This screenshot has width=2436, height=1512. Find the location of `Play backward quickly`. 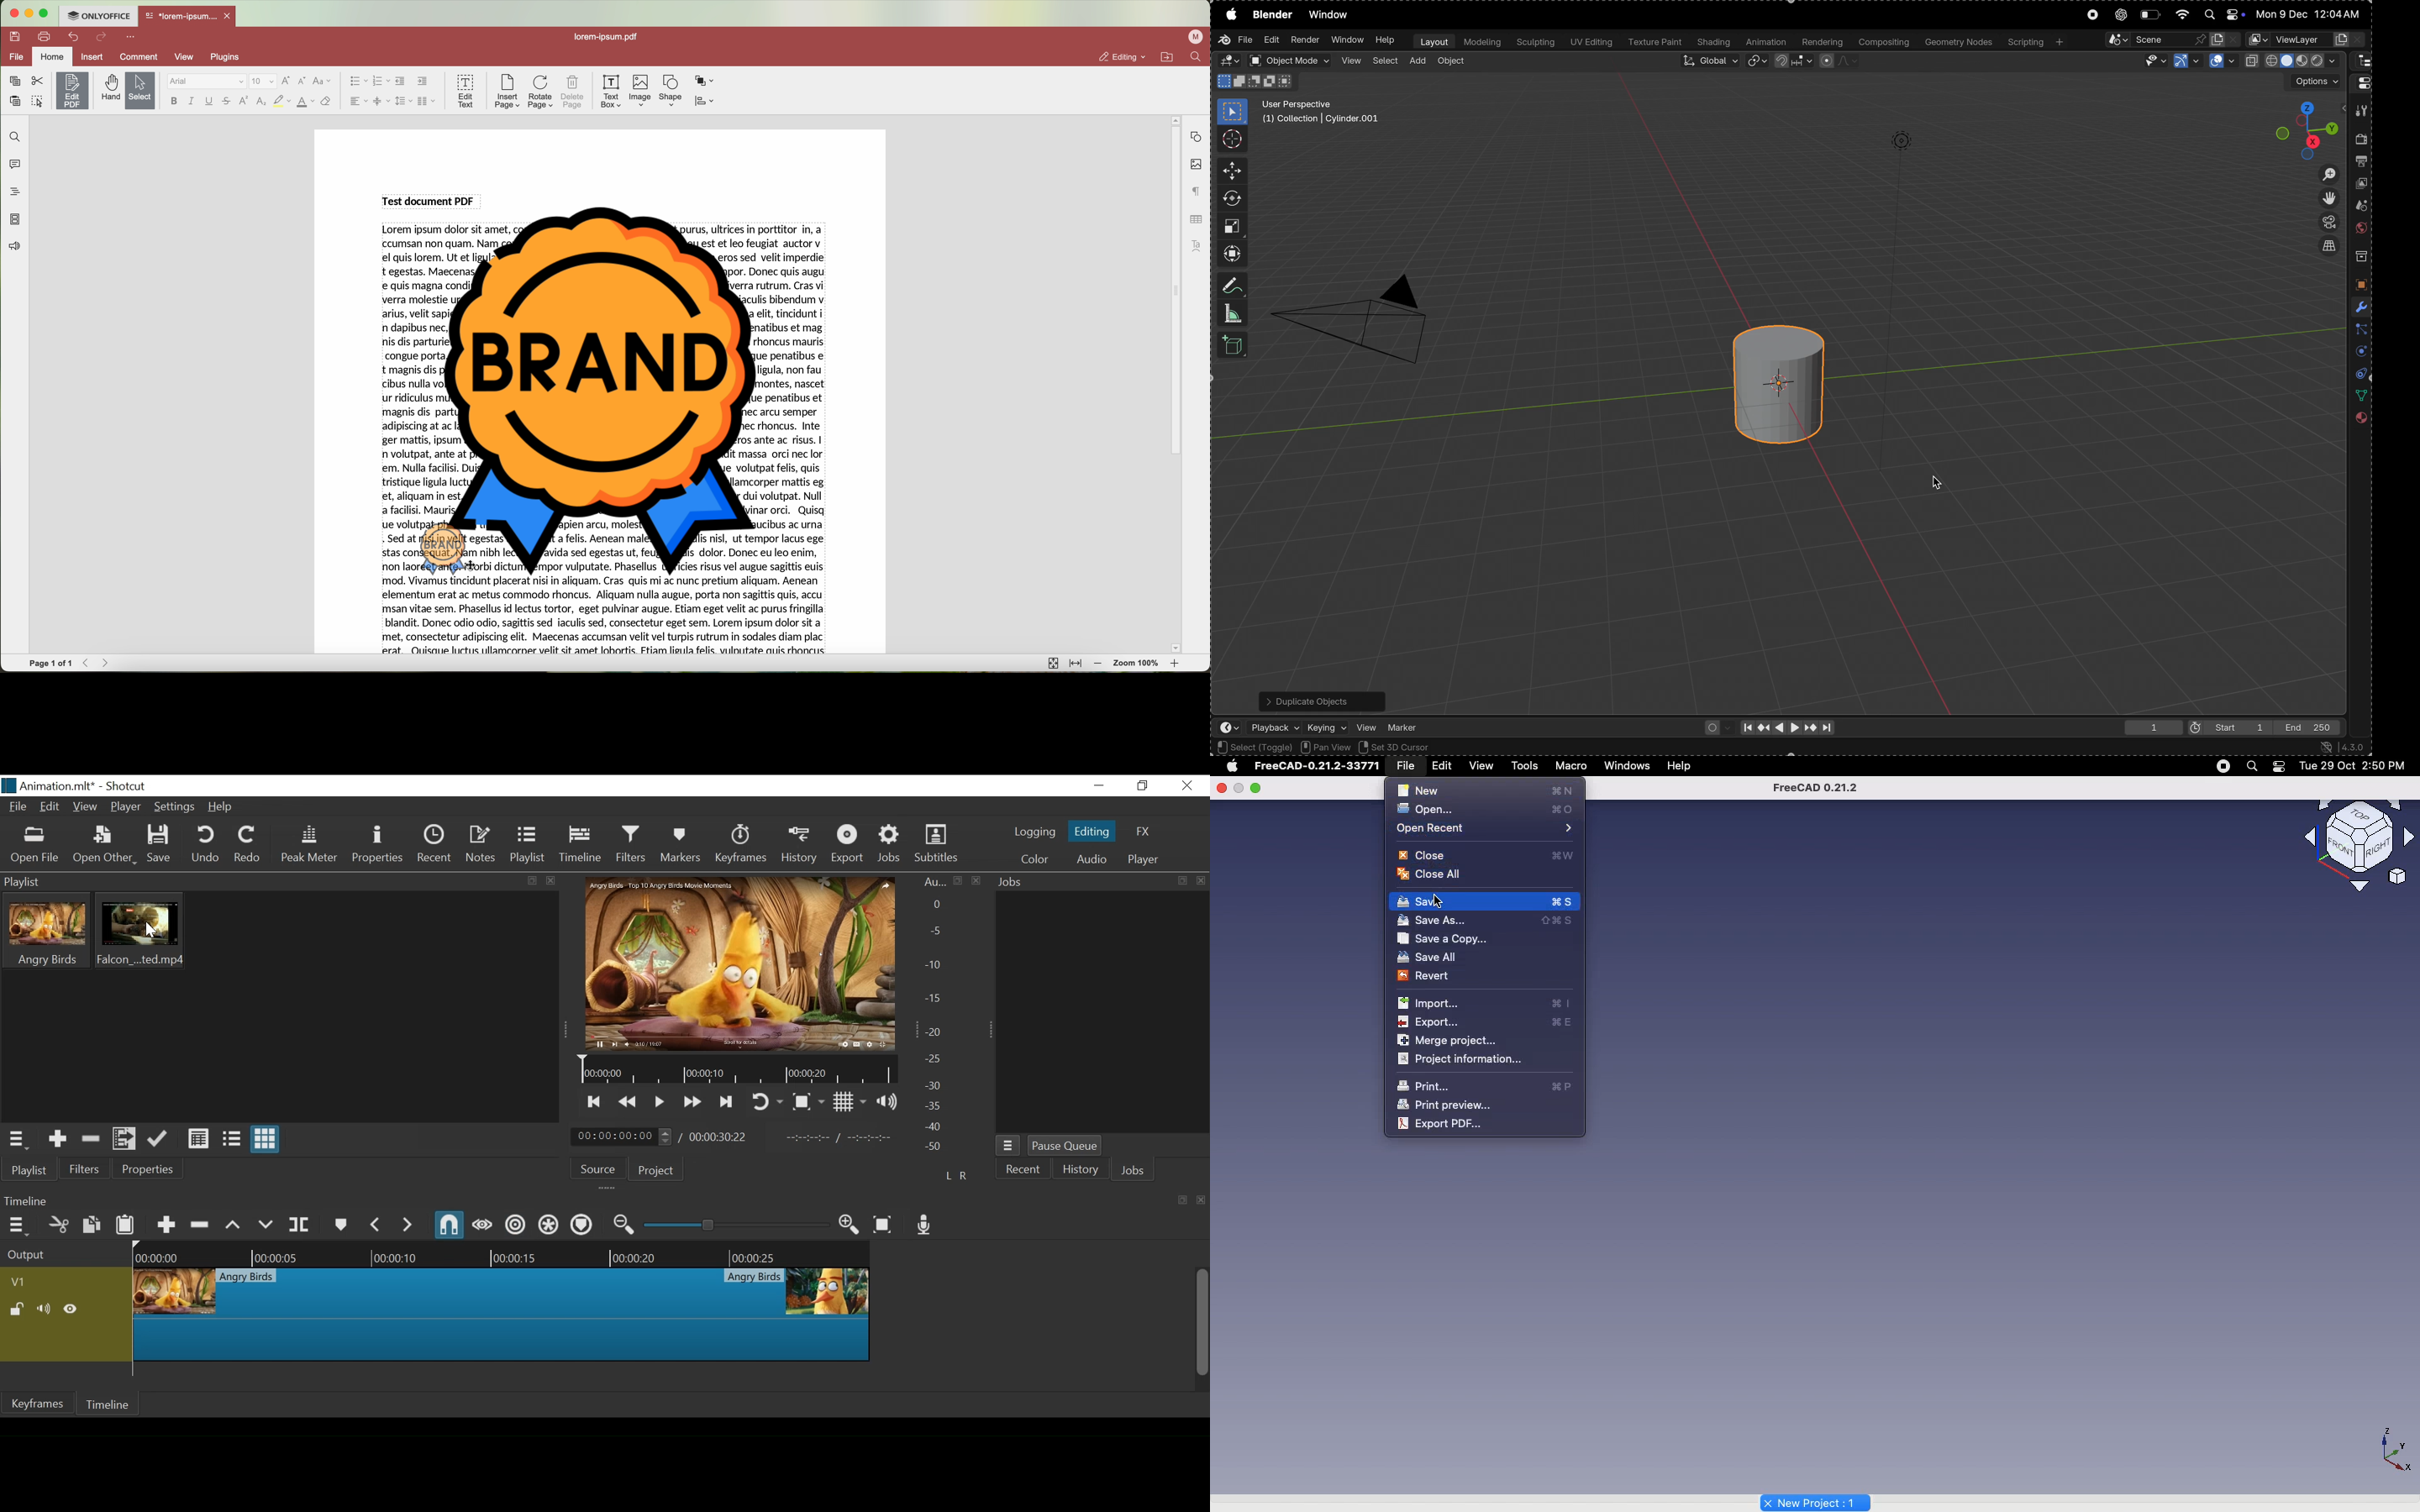

Play backward quickly is located at coordinates (626, 1102).